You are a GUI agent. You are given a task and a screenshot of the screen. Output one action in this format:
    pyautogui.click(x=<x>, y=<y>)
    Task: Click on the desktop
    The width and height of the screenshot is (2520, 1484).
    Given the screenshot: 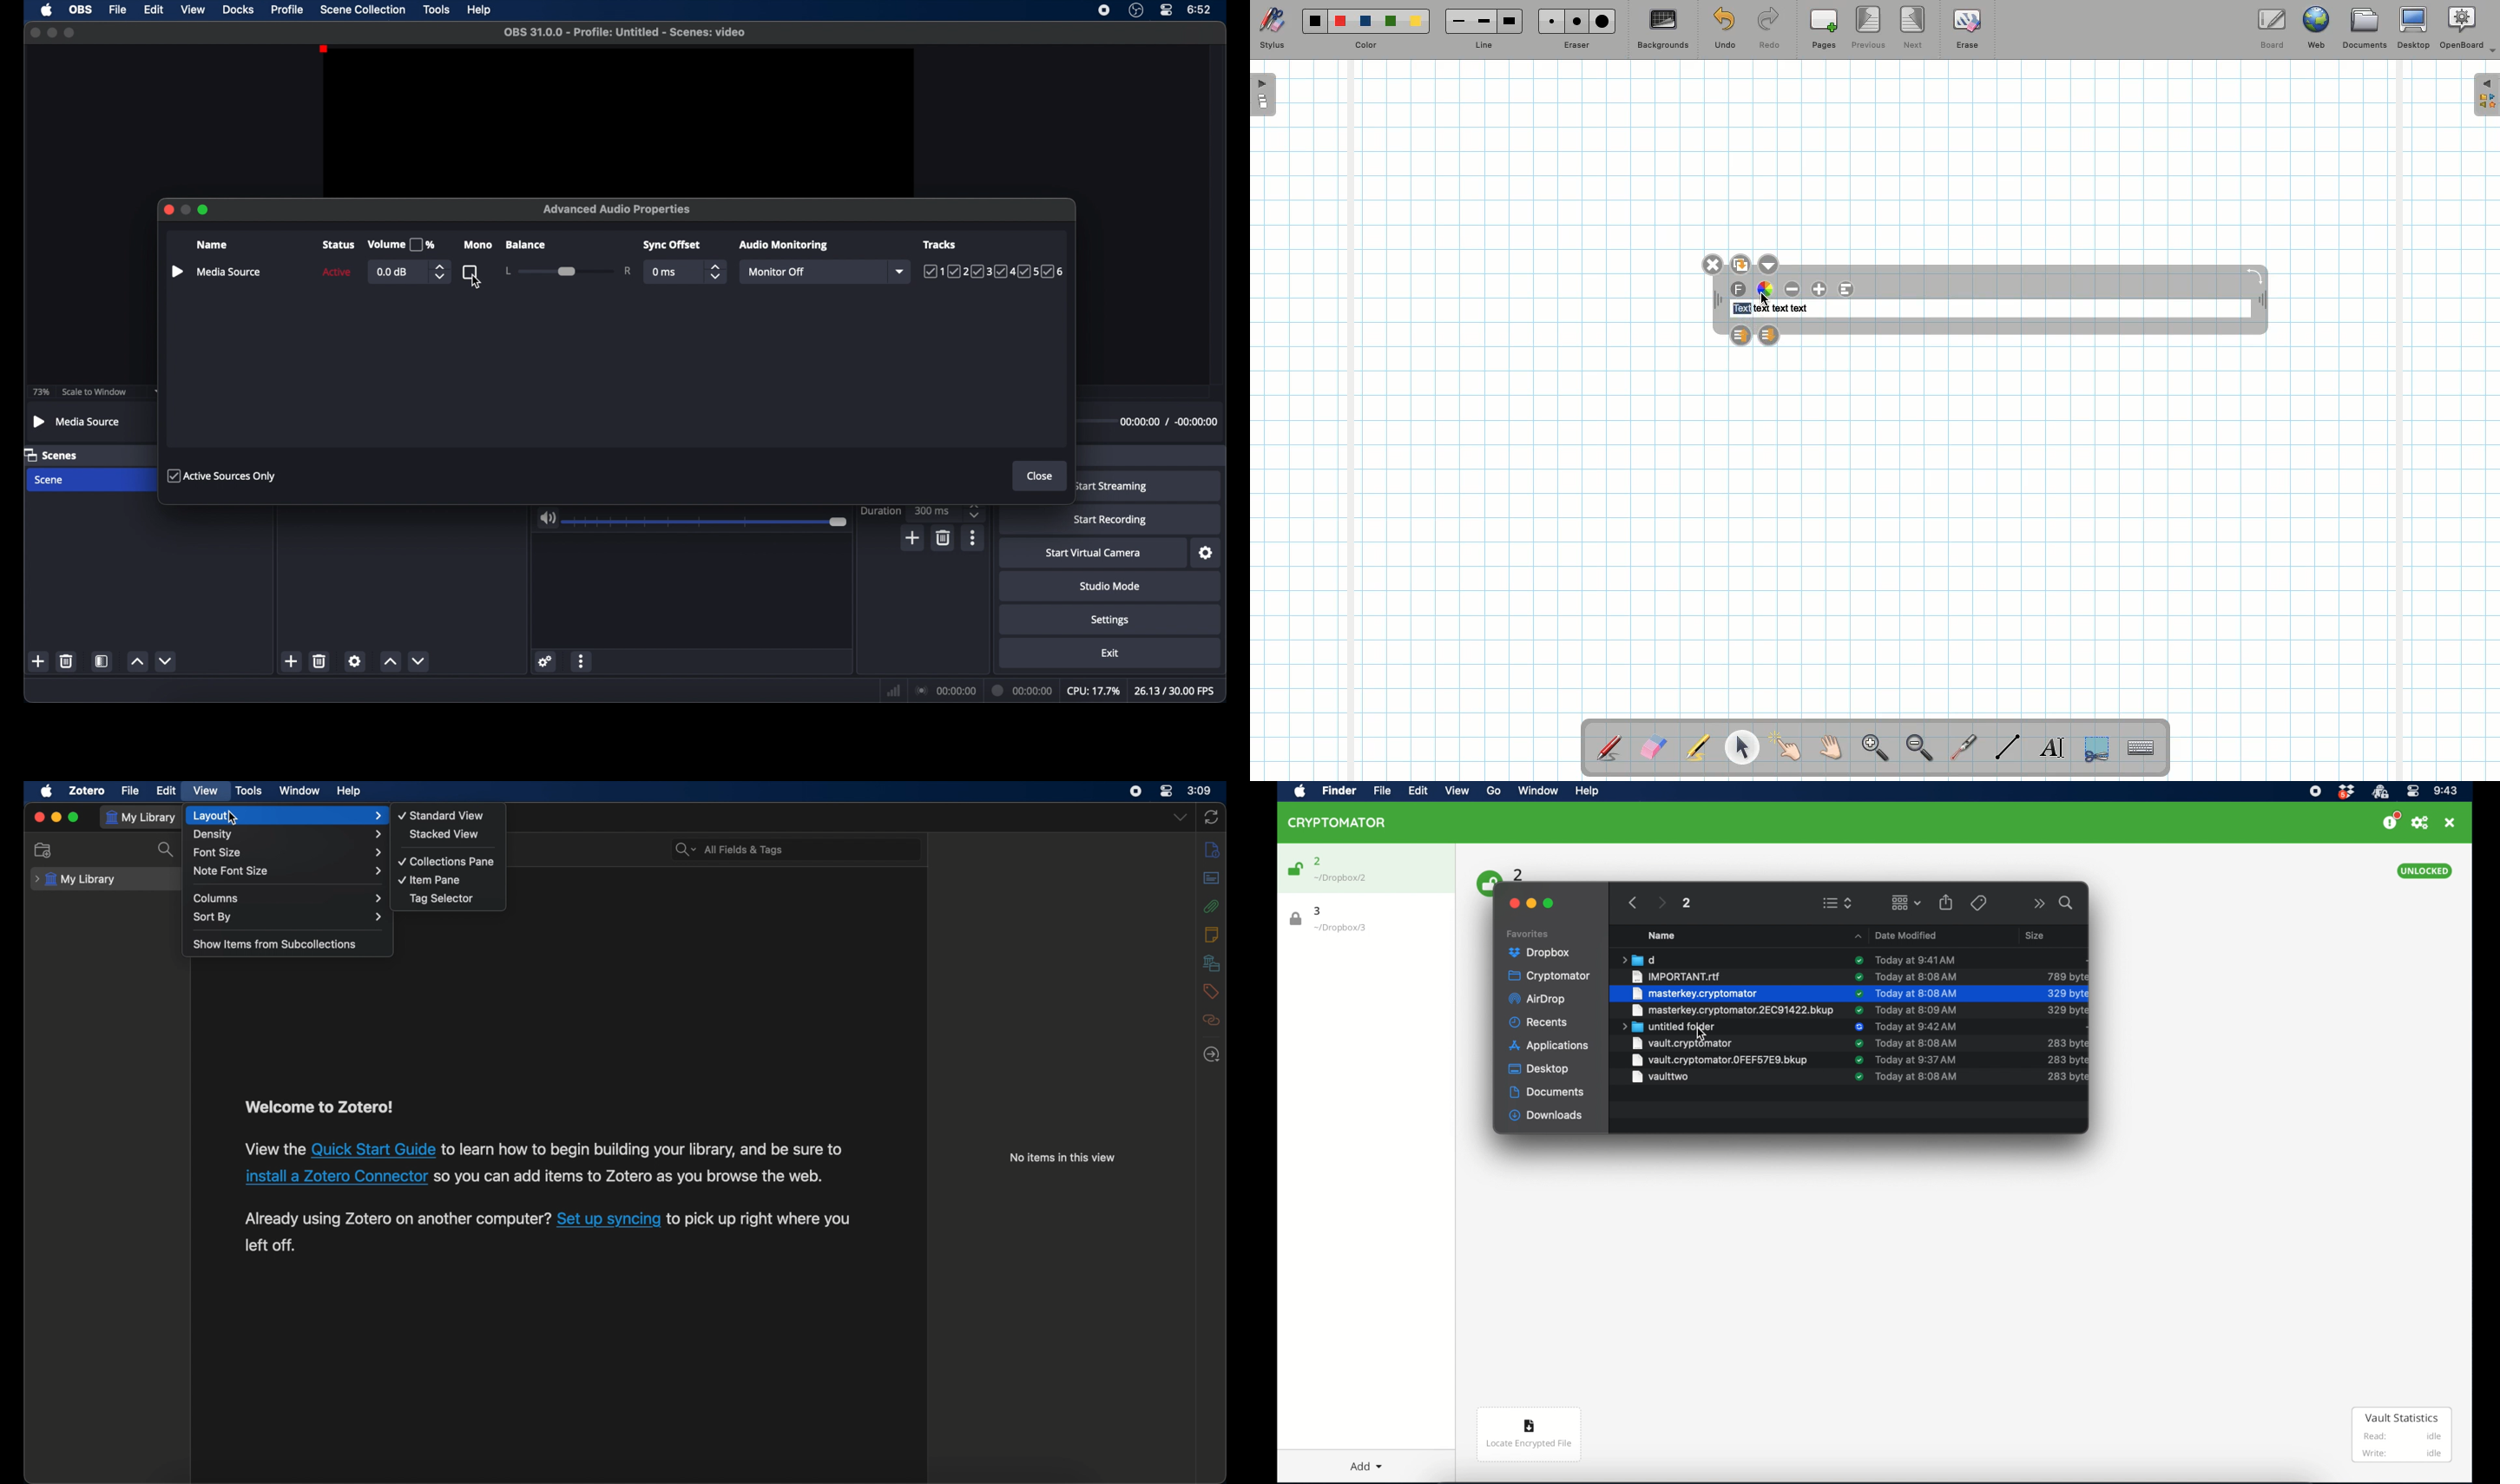 What is the action you would take?
    pyautogui.click(x=1540, y=1069)
    